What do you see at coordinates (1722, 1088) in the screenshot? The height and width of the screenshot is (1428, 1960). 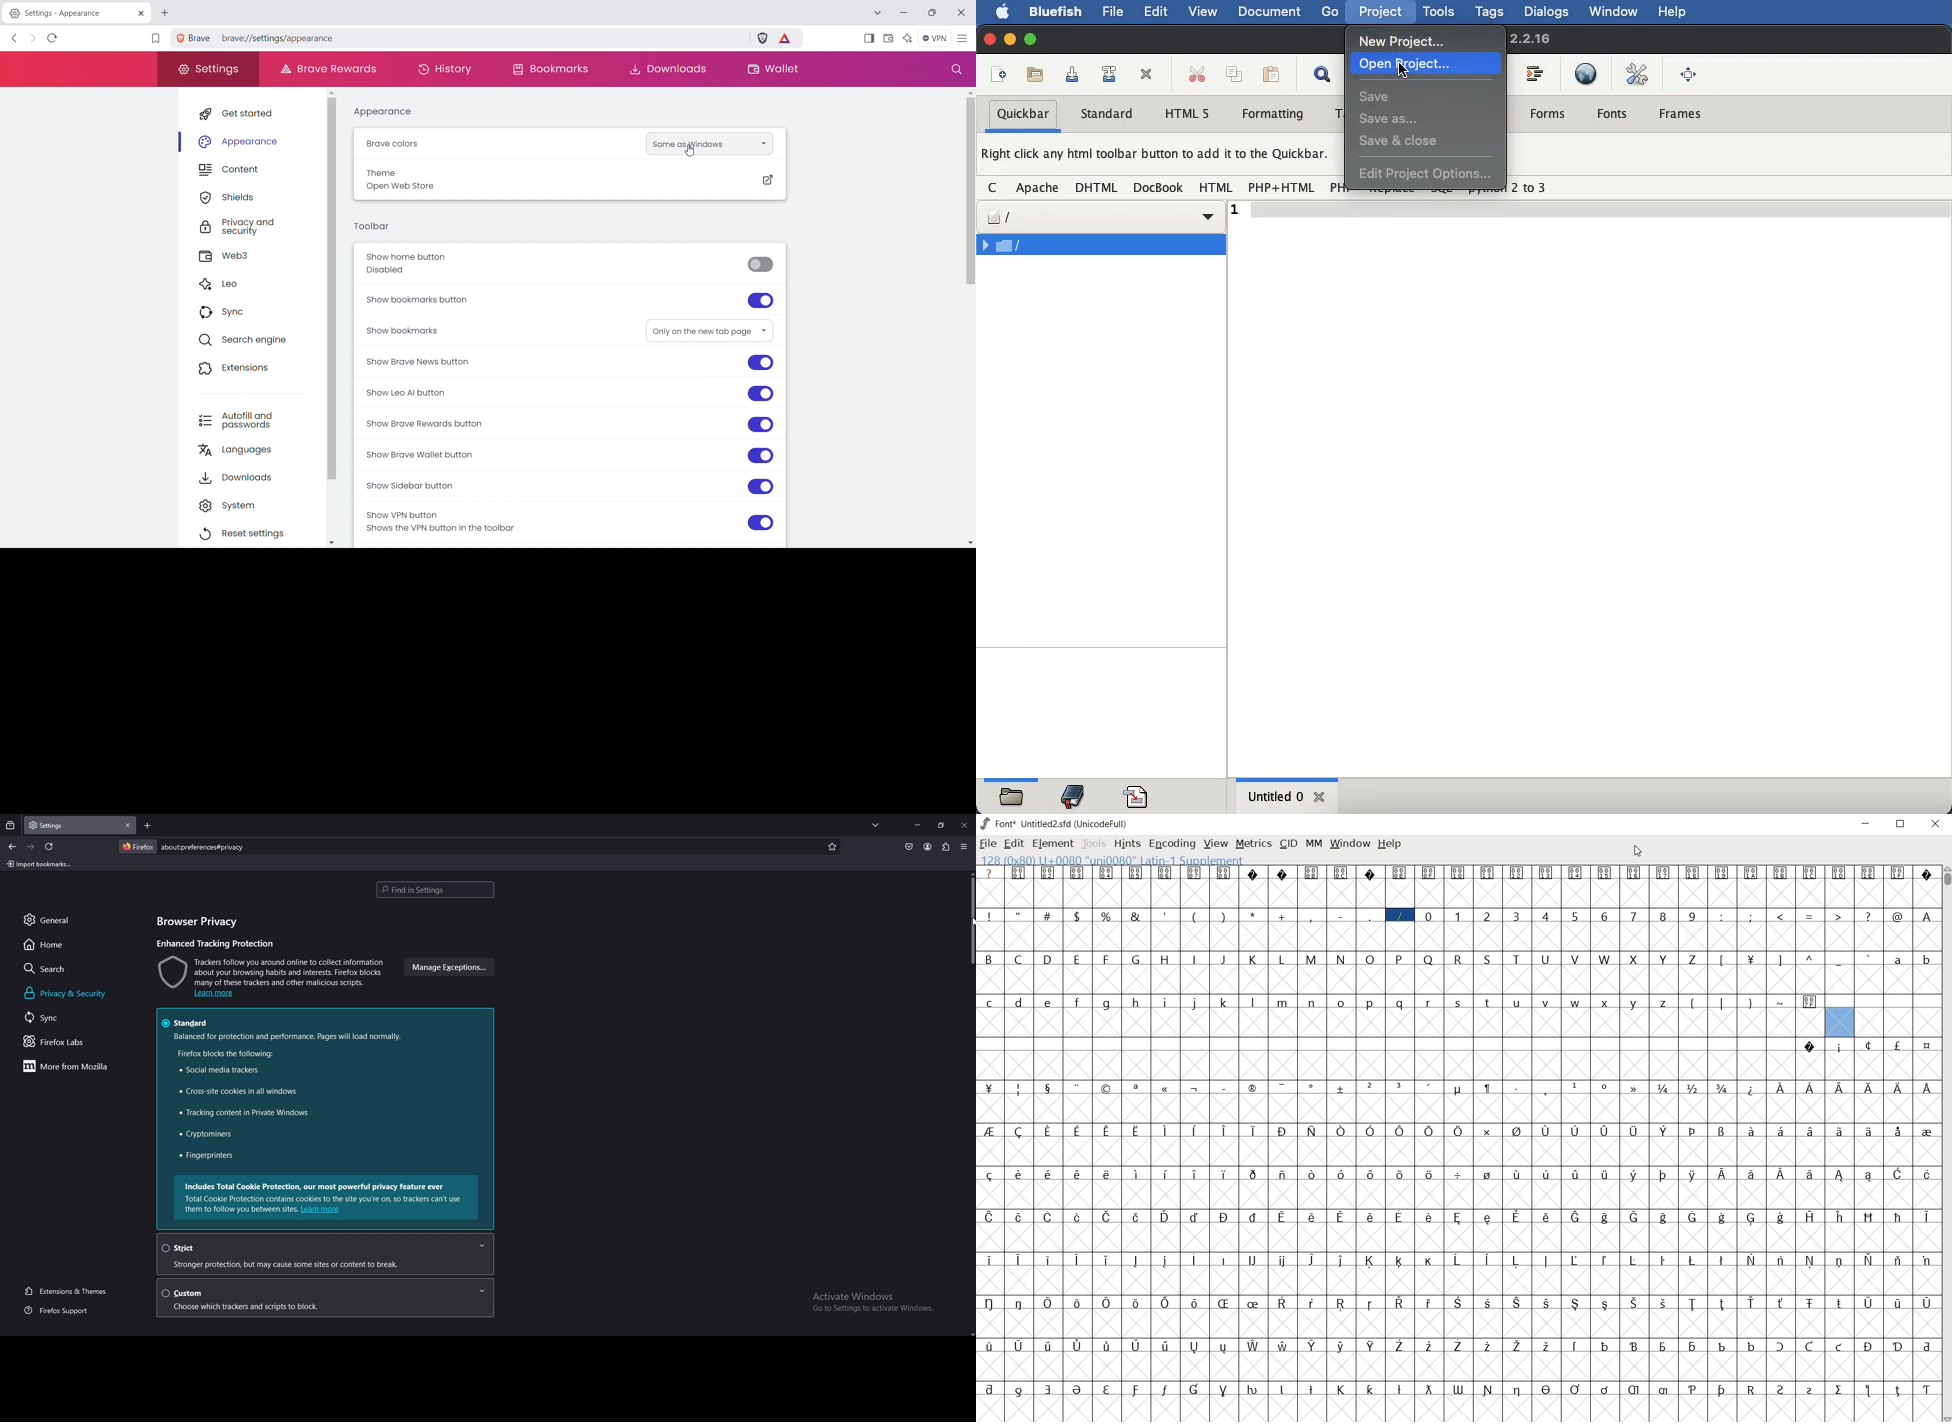 I see `glyph` at bounding box center [1722, 1088].